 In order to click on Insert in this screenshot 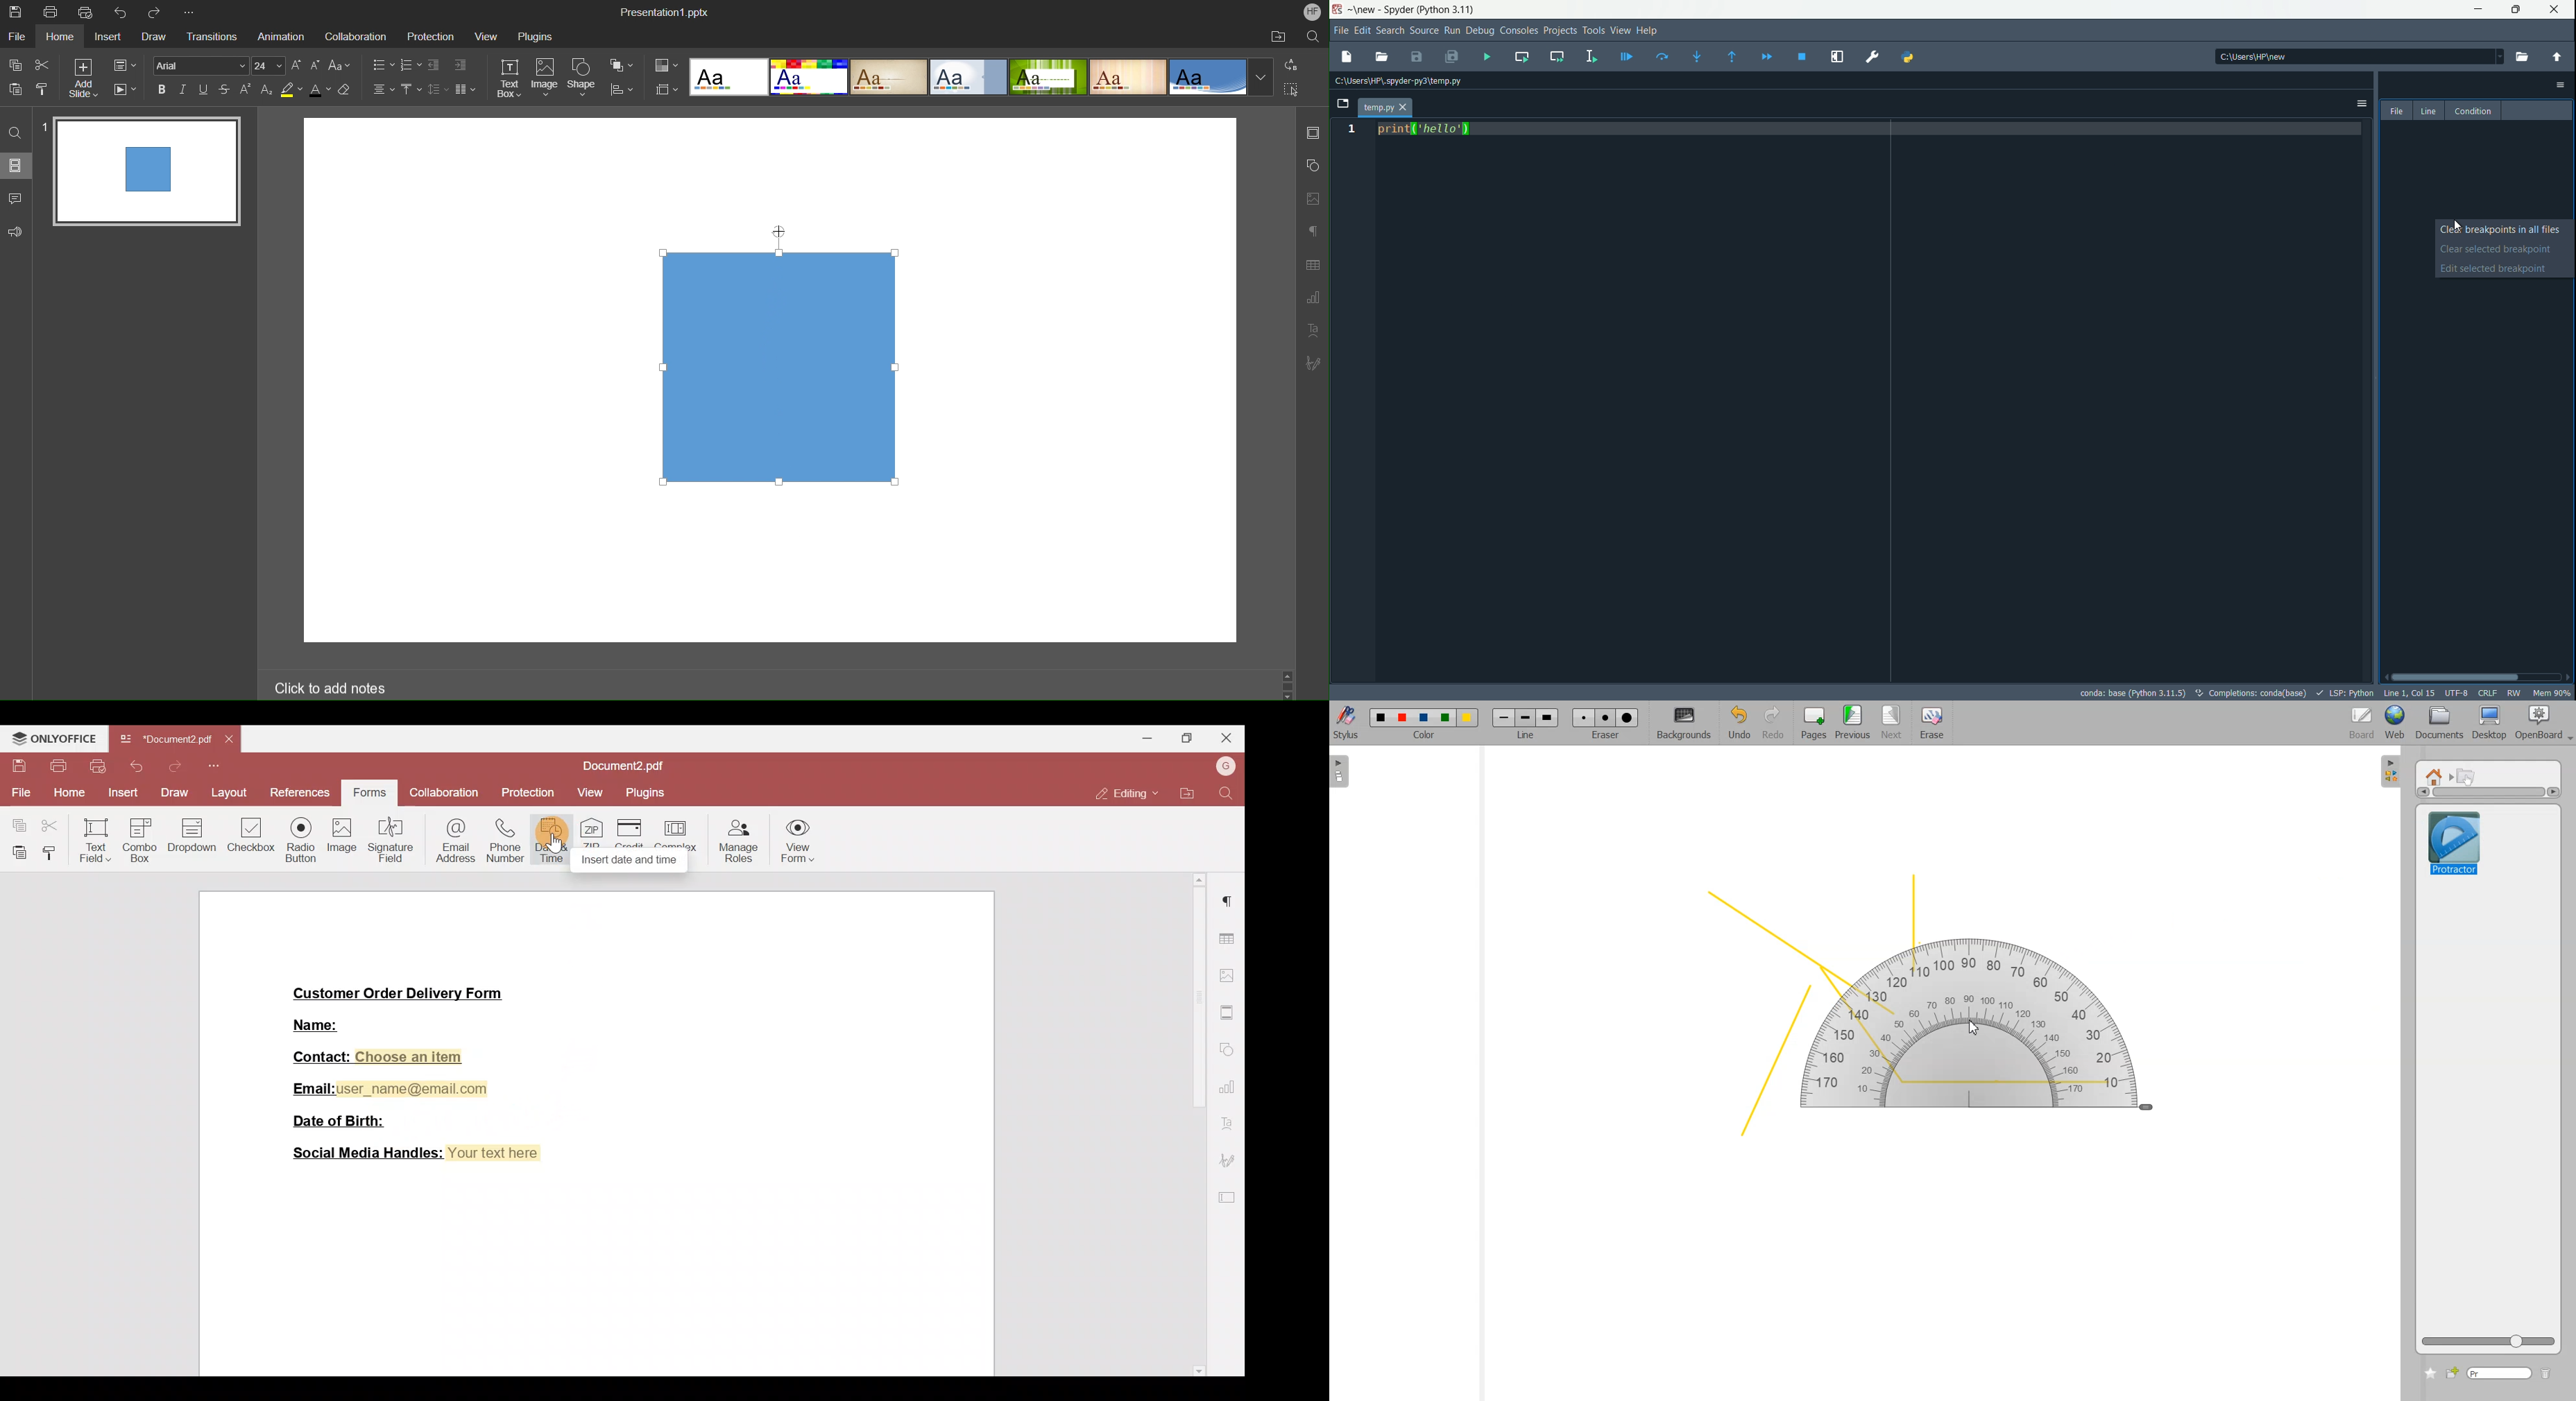, I will do `click(106, 37)`.